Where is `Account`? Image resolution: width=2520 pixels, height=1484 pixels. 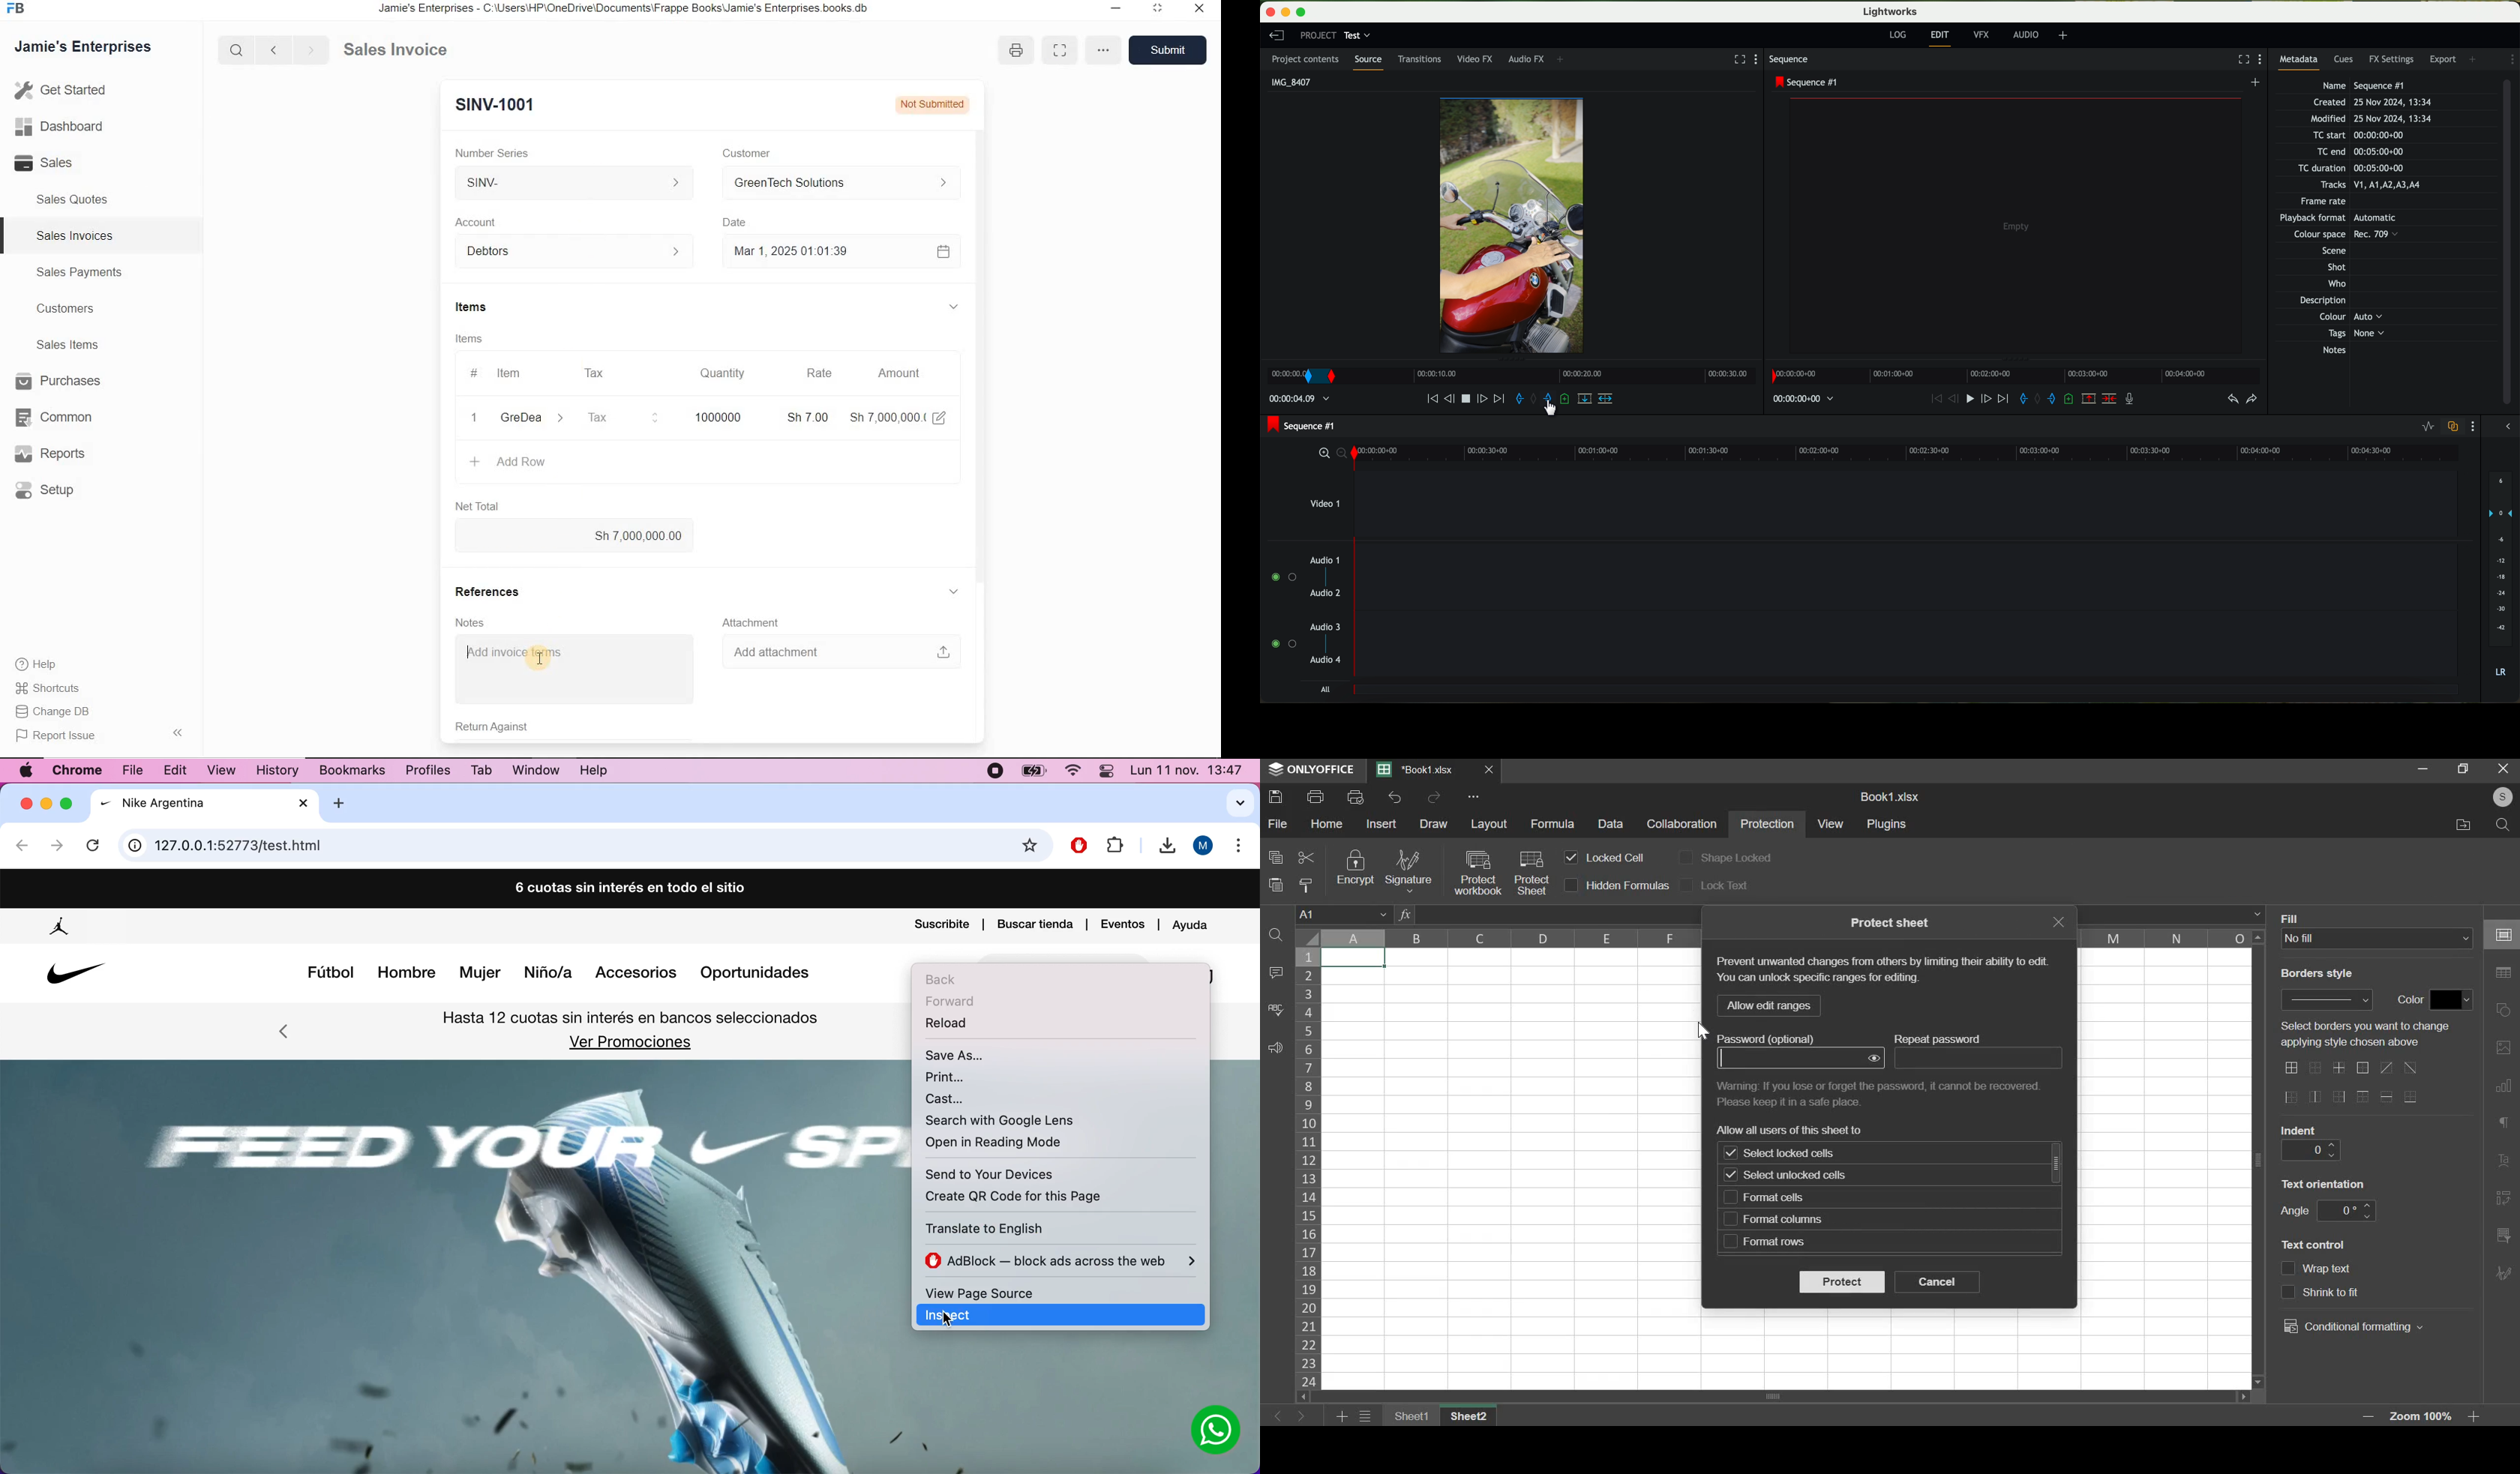
Account is located at coordinates (477, 222).